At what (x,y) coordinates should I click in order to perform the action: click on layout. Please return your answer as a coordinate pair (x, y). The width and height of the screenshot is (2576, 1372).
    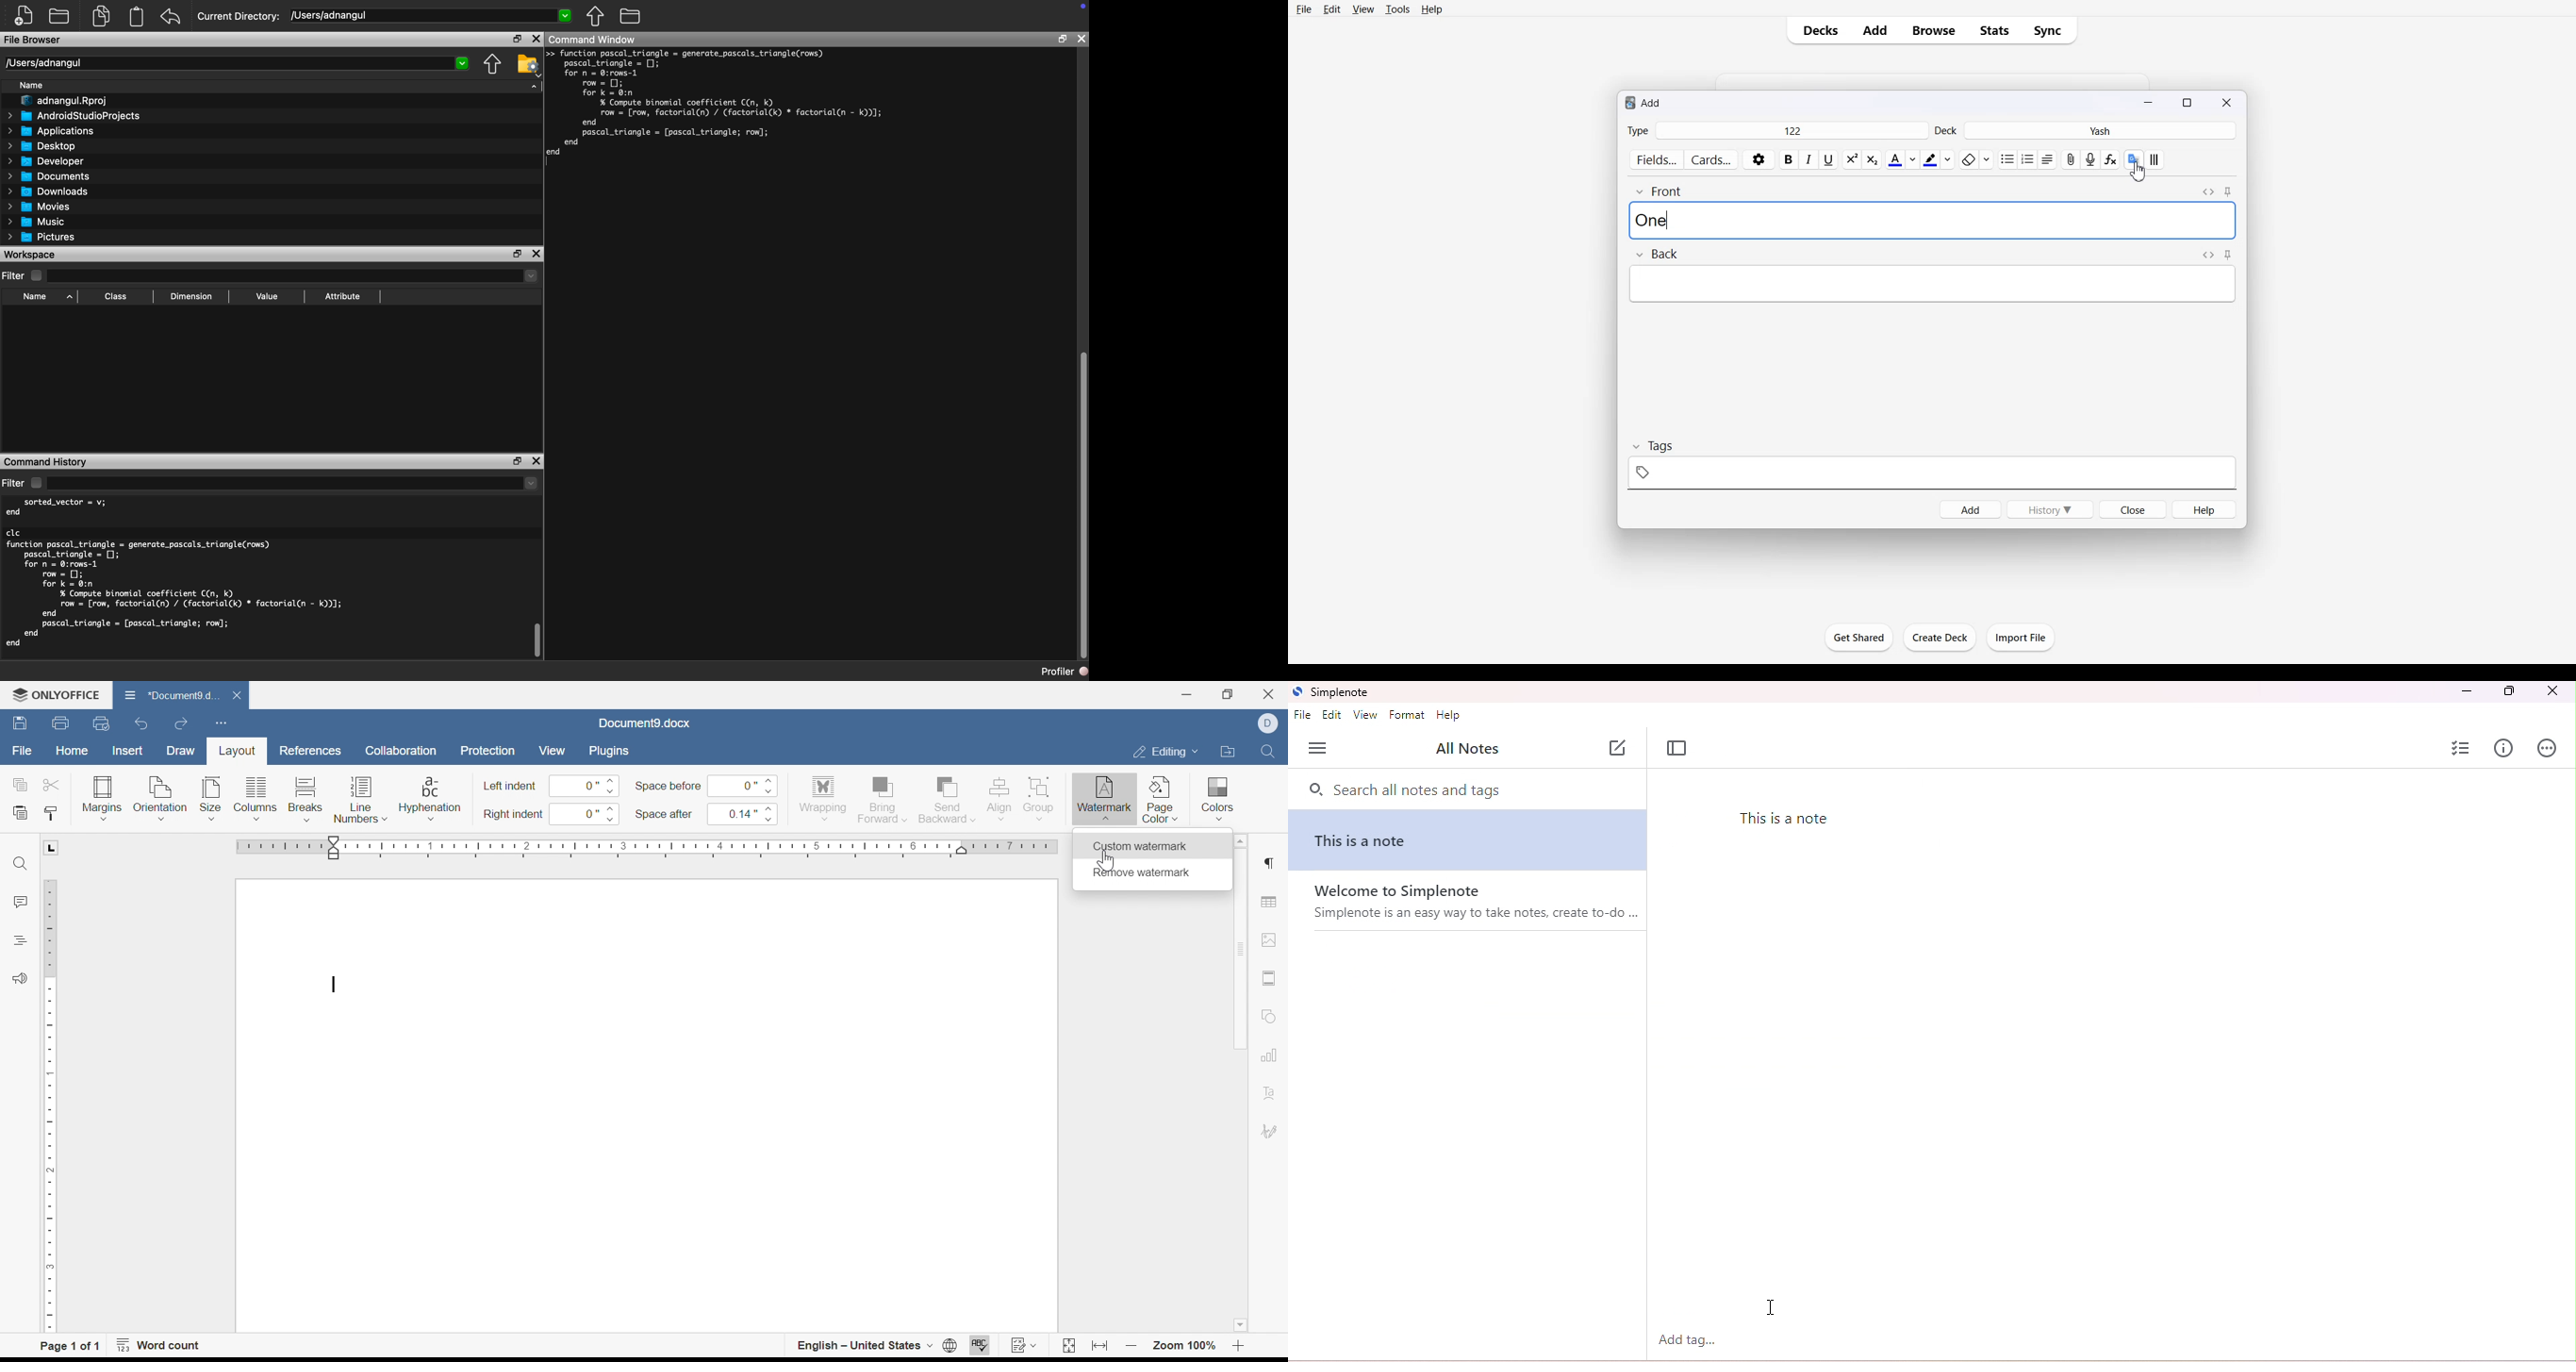
    Looking at the image, I should click on (234, 753).